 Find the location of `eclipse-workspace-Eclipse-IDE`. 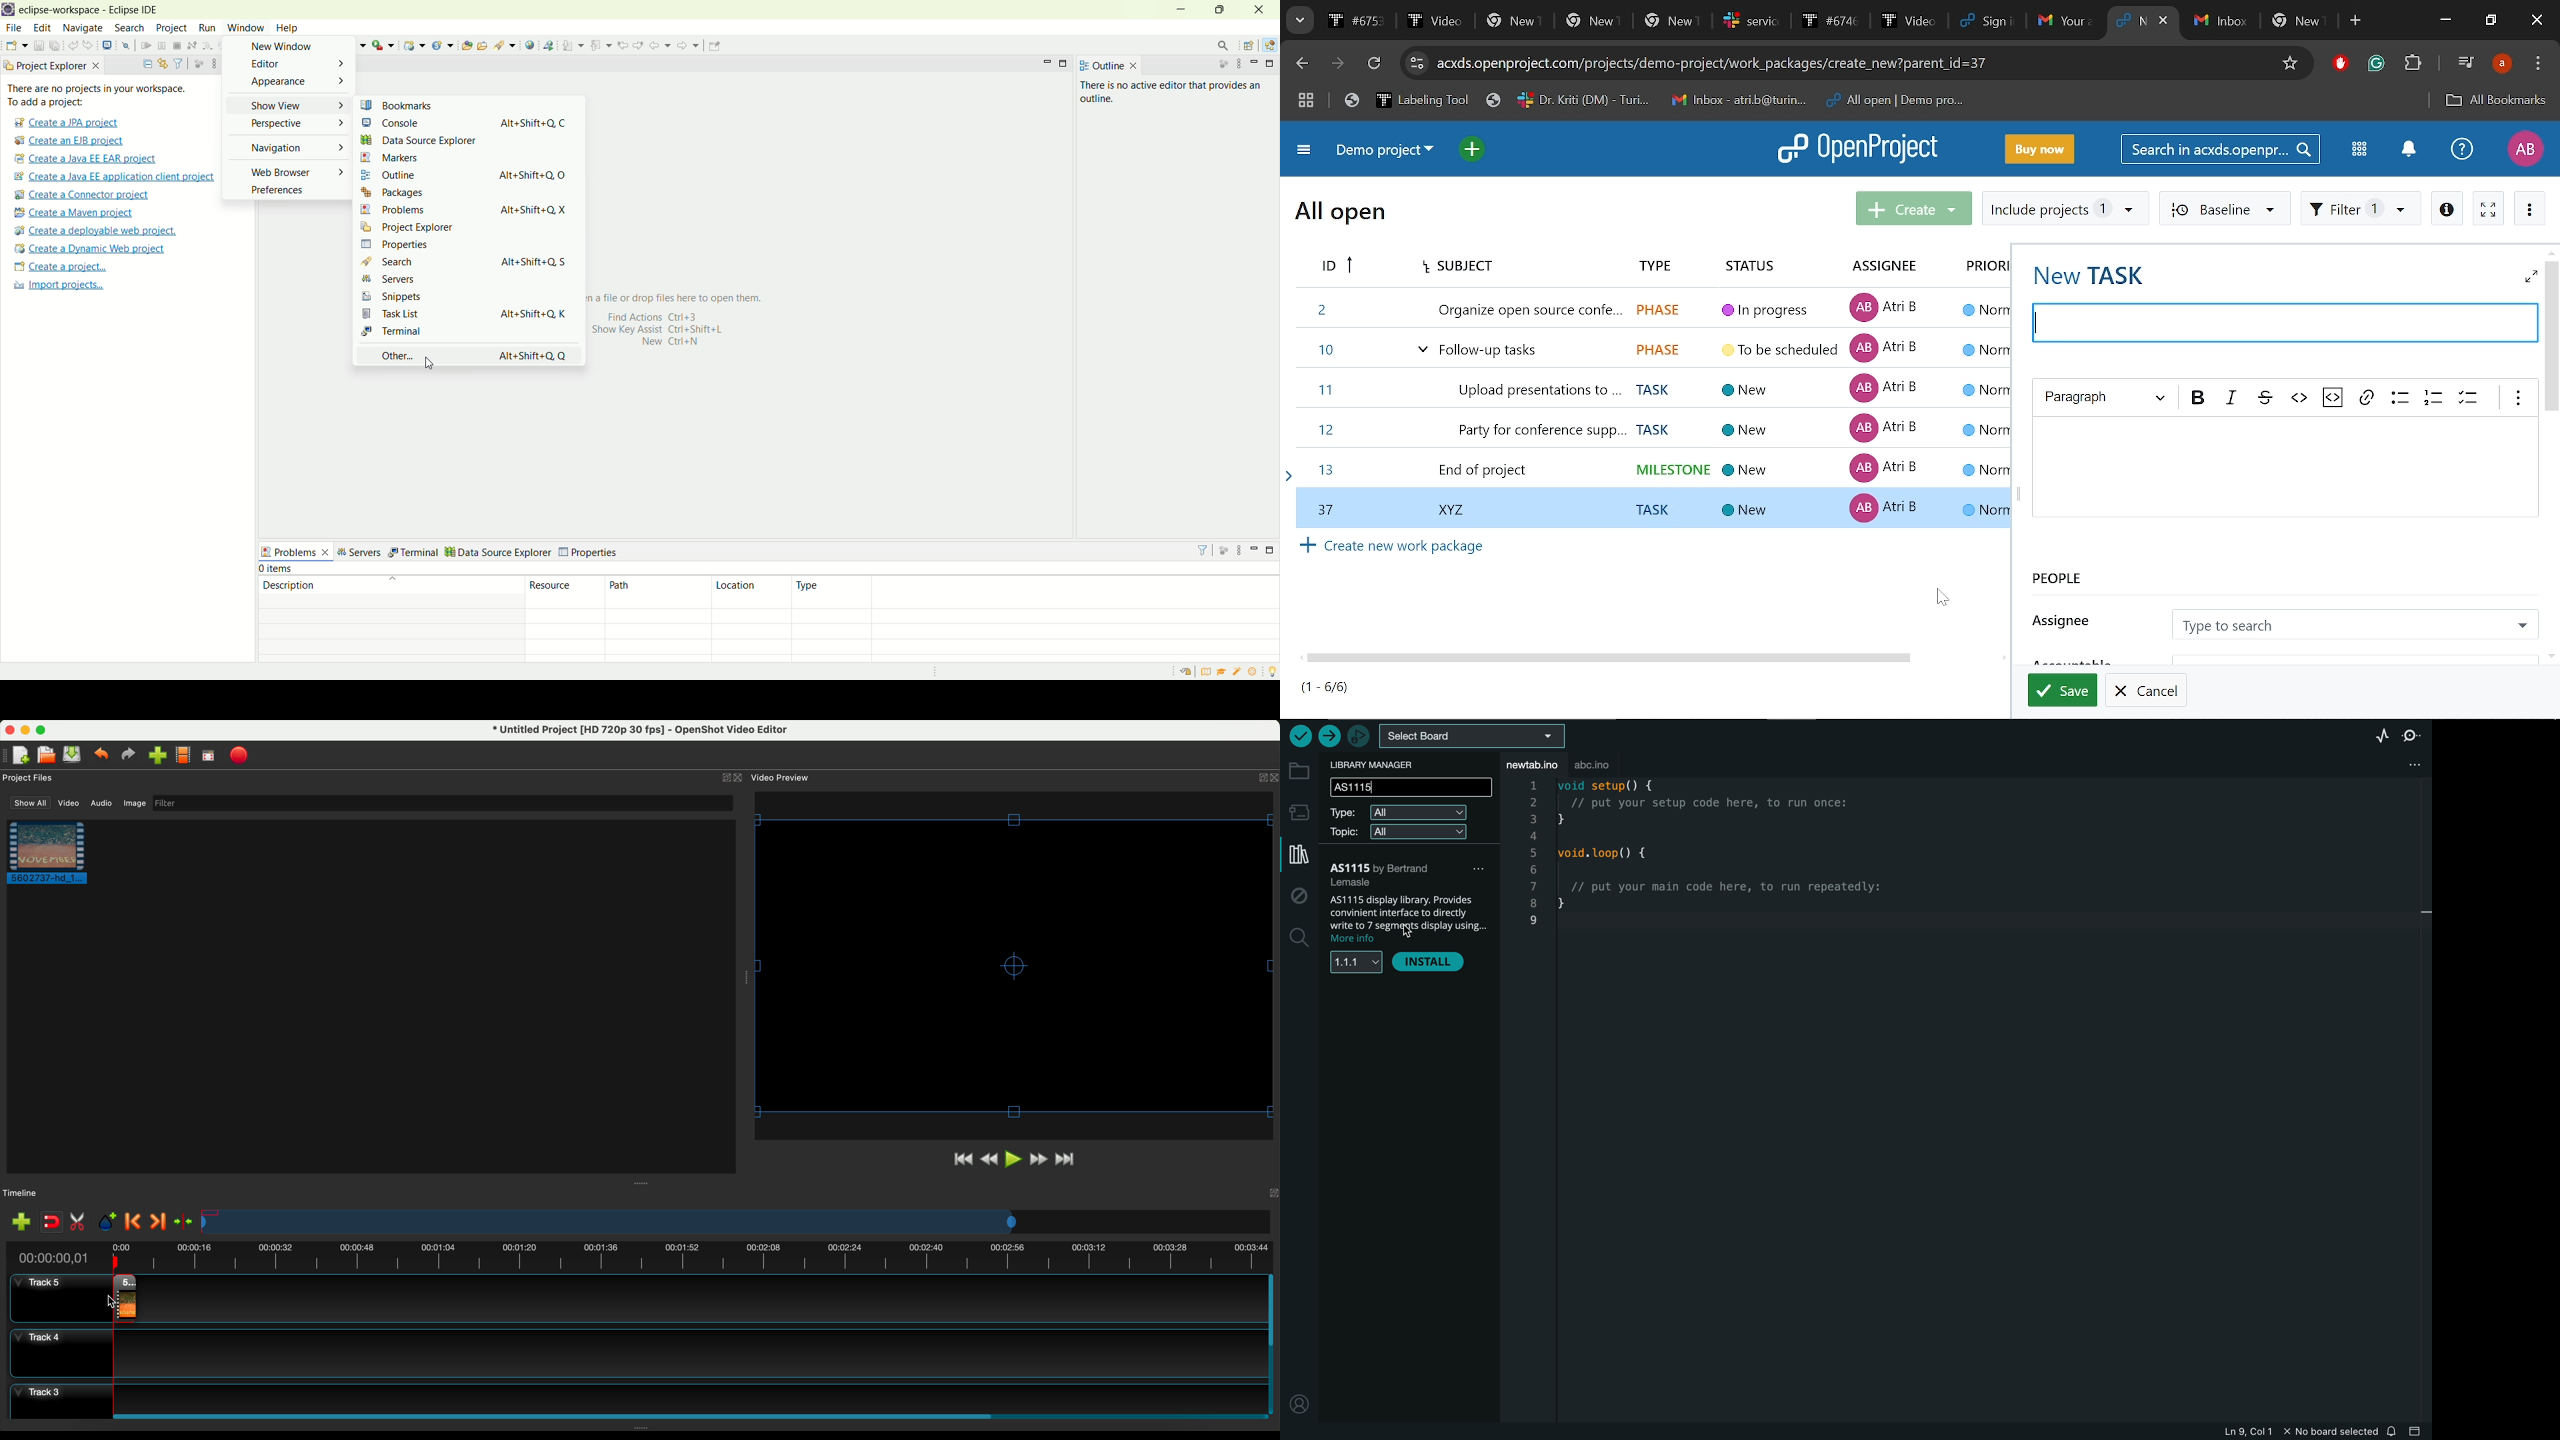

eclipse-workspace-Eclipse-IDE is located at coordinates (95, 13).